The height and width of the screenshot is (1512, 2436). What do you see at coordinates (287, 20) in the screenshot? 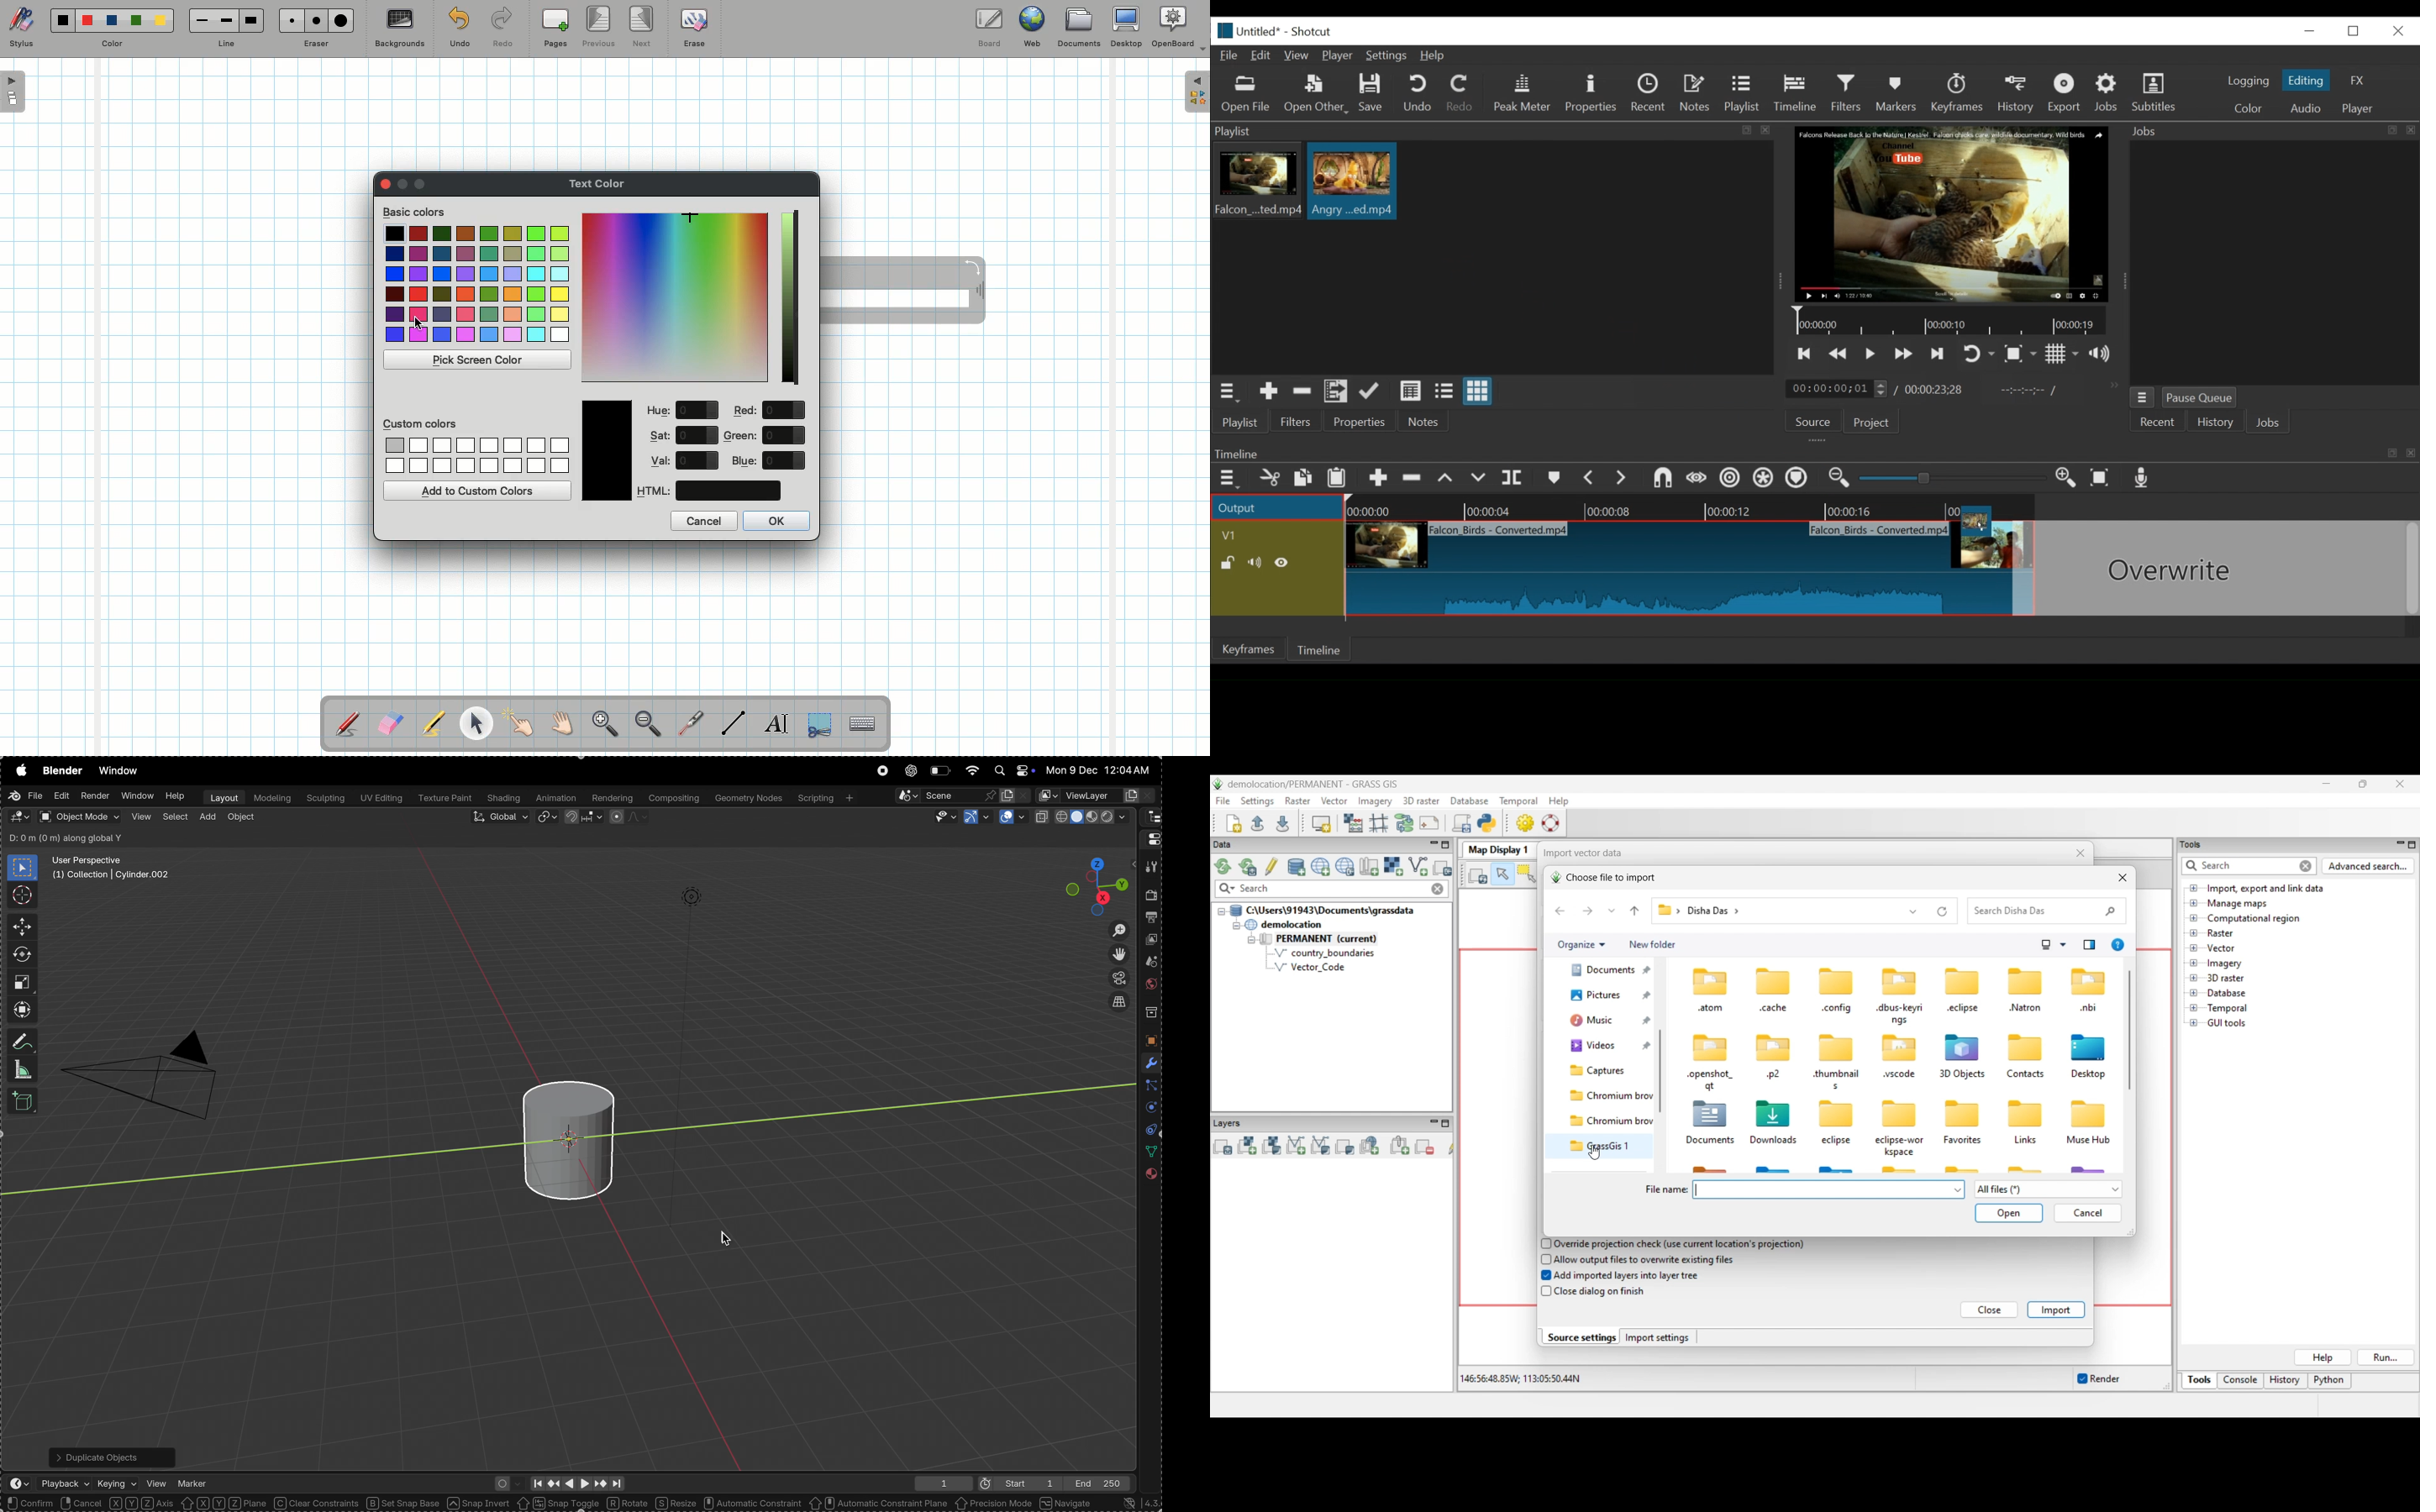
I see `Small eraser` at bounding box center [287, 20].